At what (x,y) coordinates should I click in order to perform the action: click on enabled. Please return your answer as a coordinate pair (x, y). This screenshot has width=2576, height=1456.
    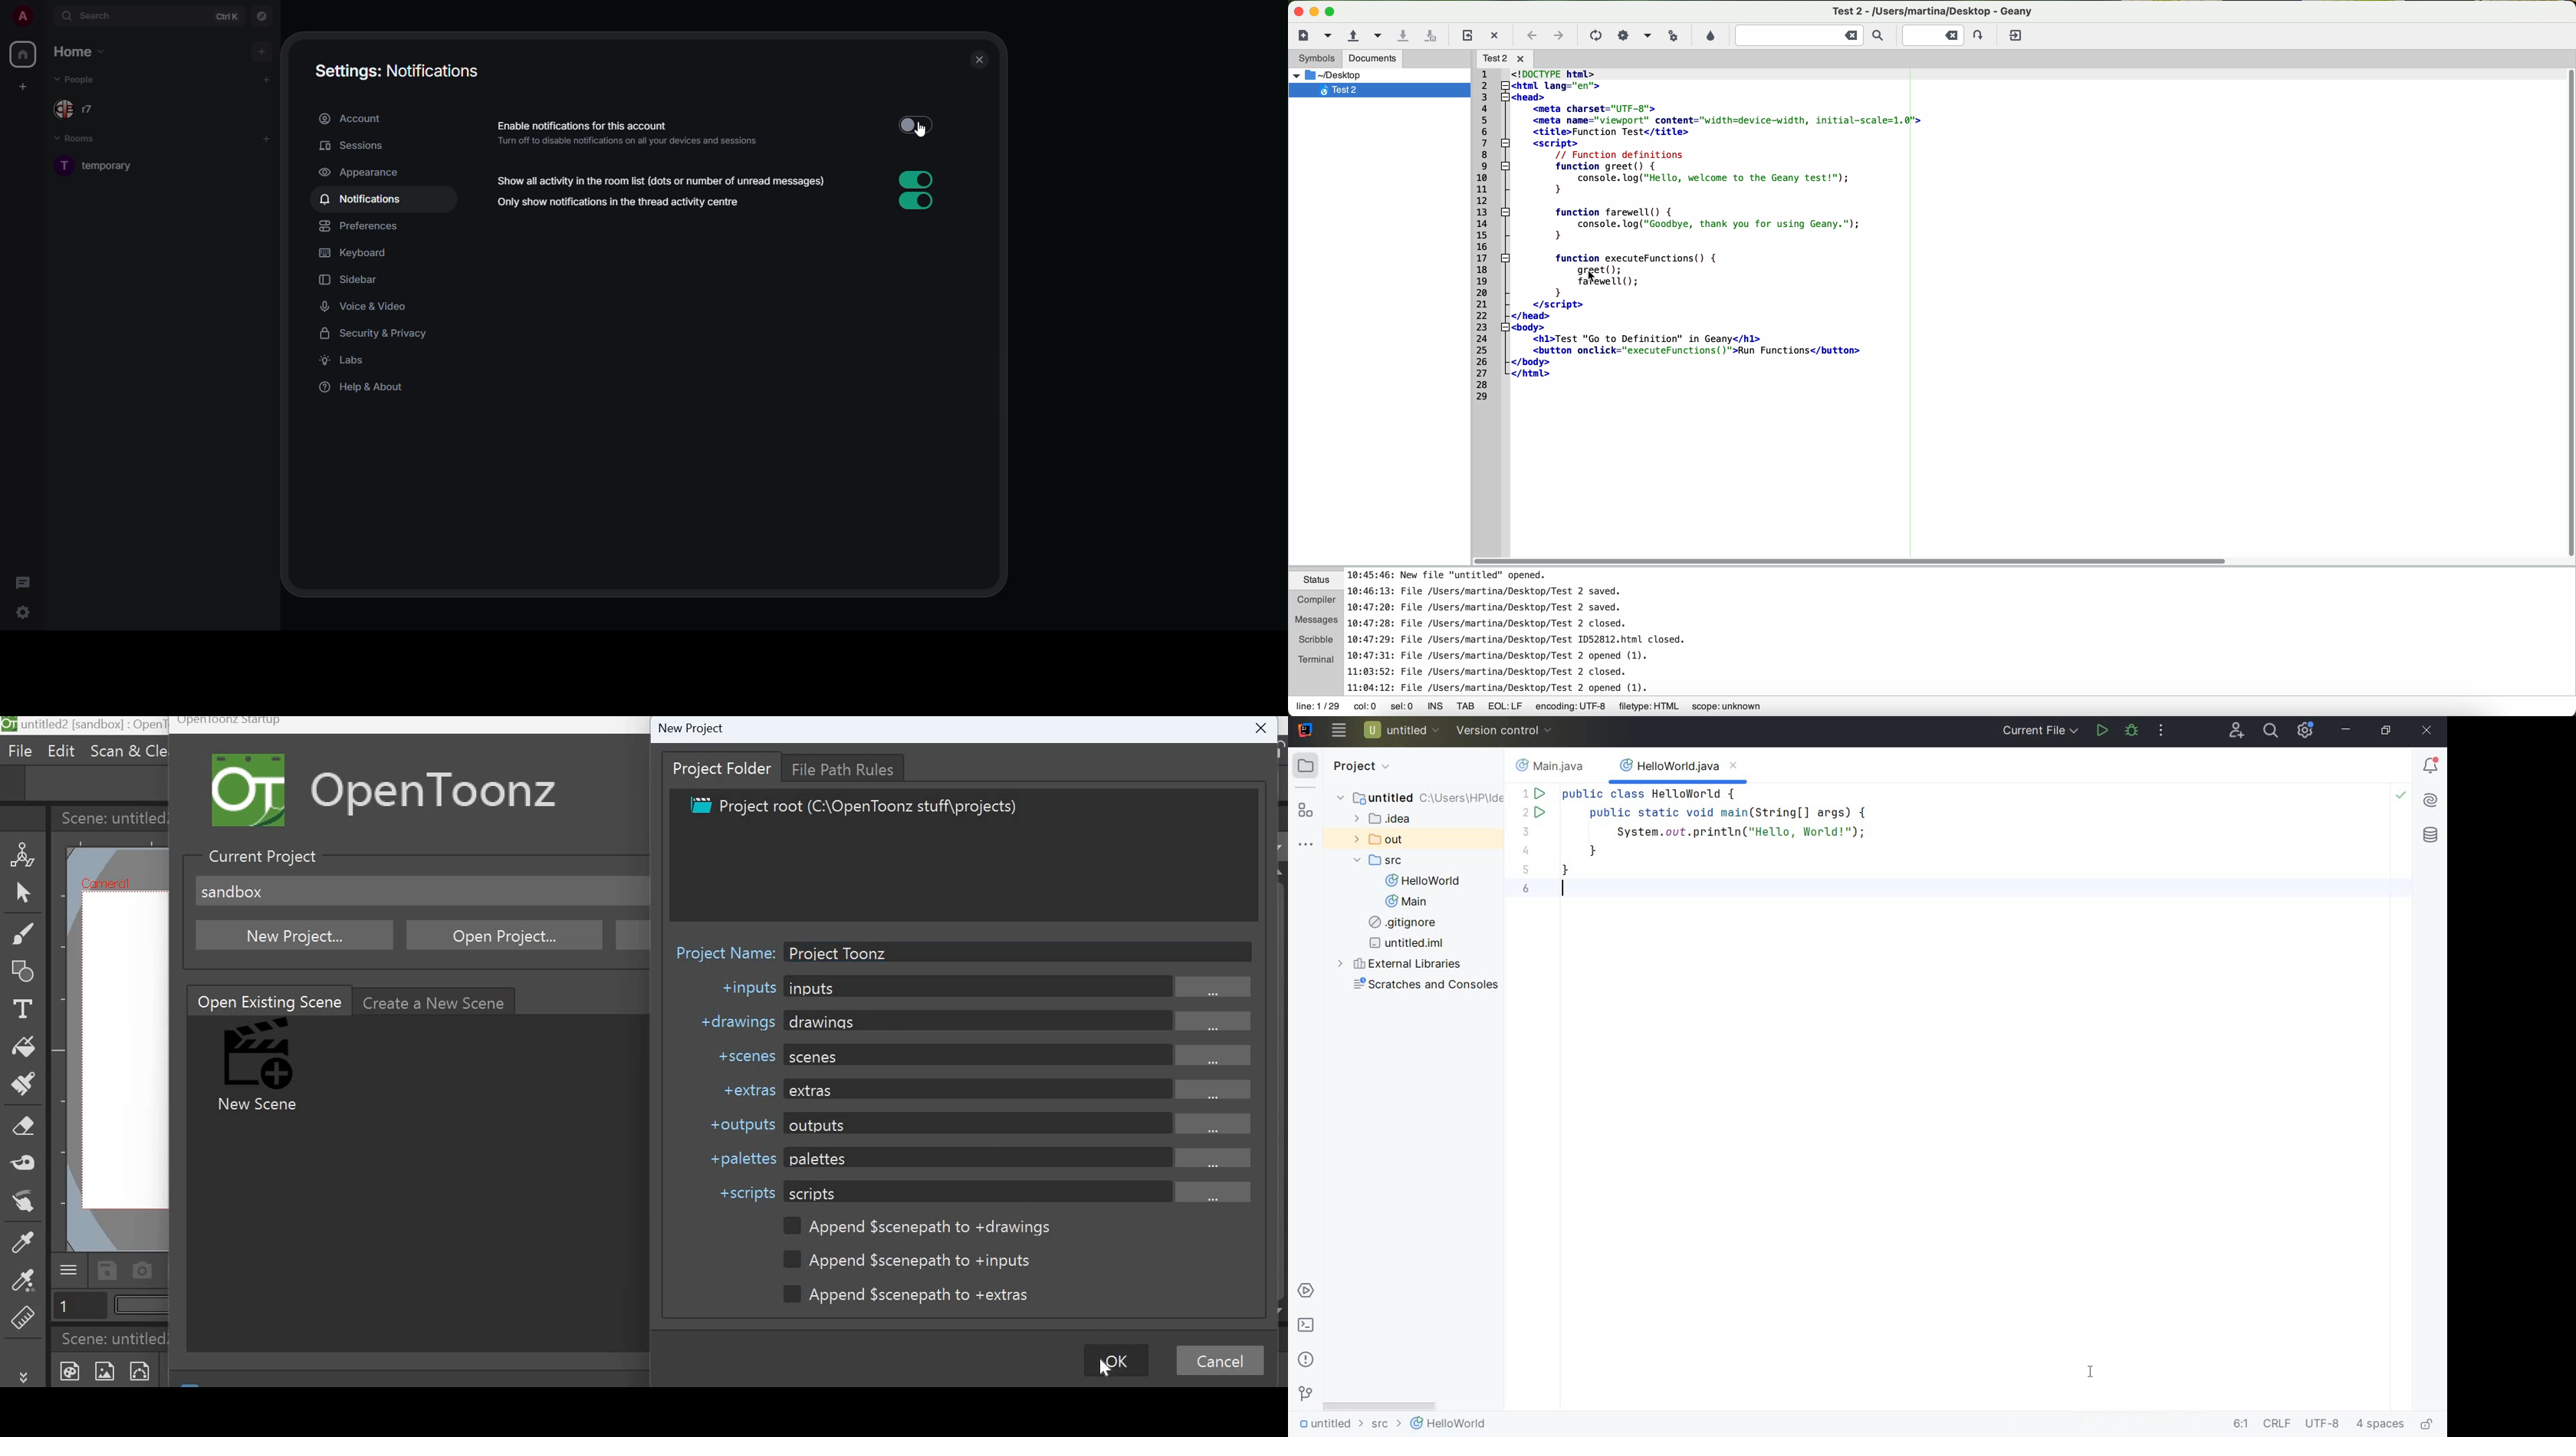
    Looking at the image, I should click on (915, 179).